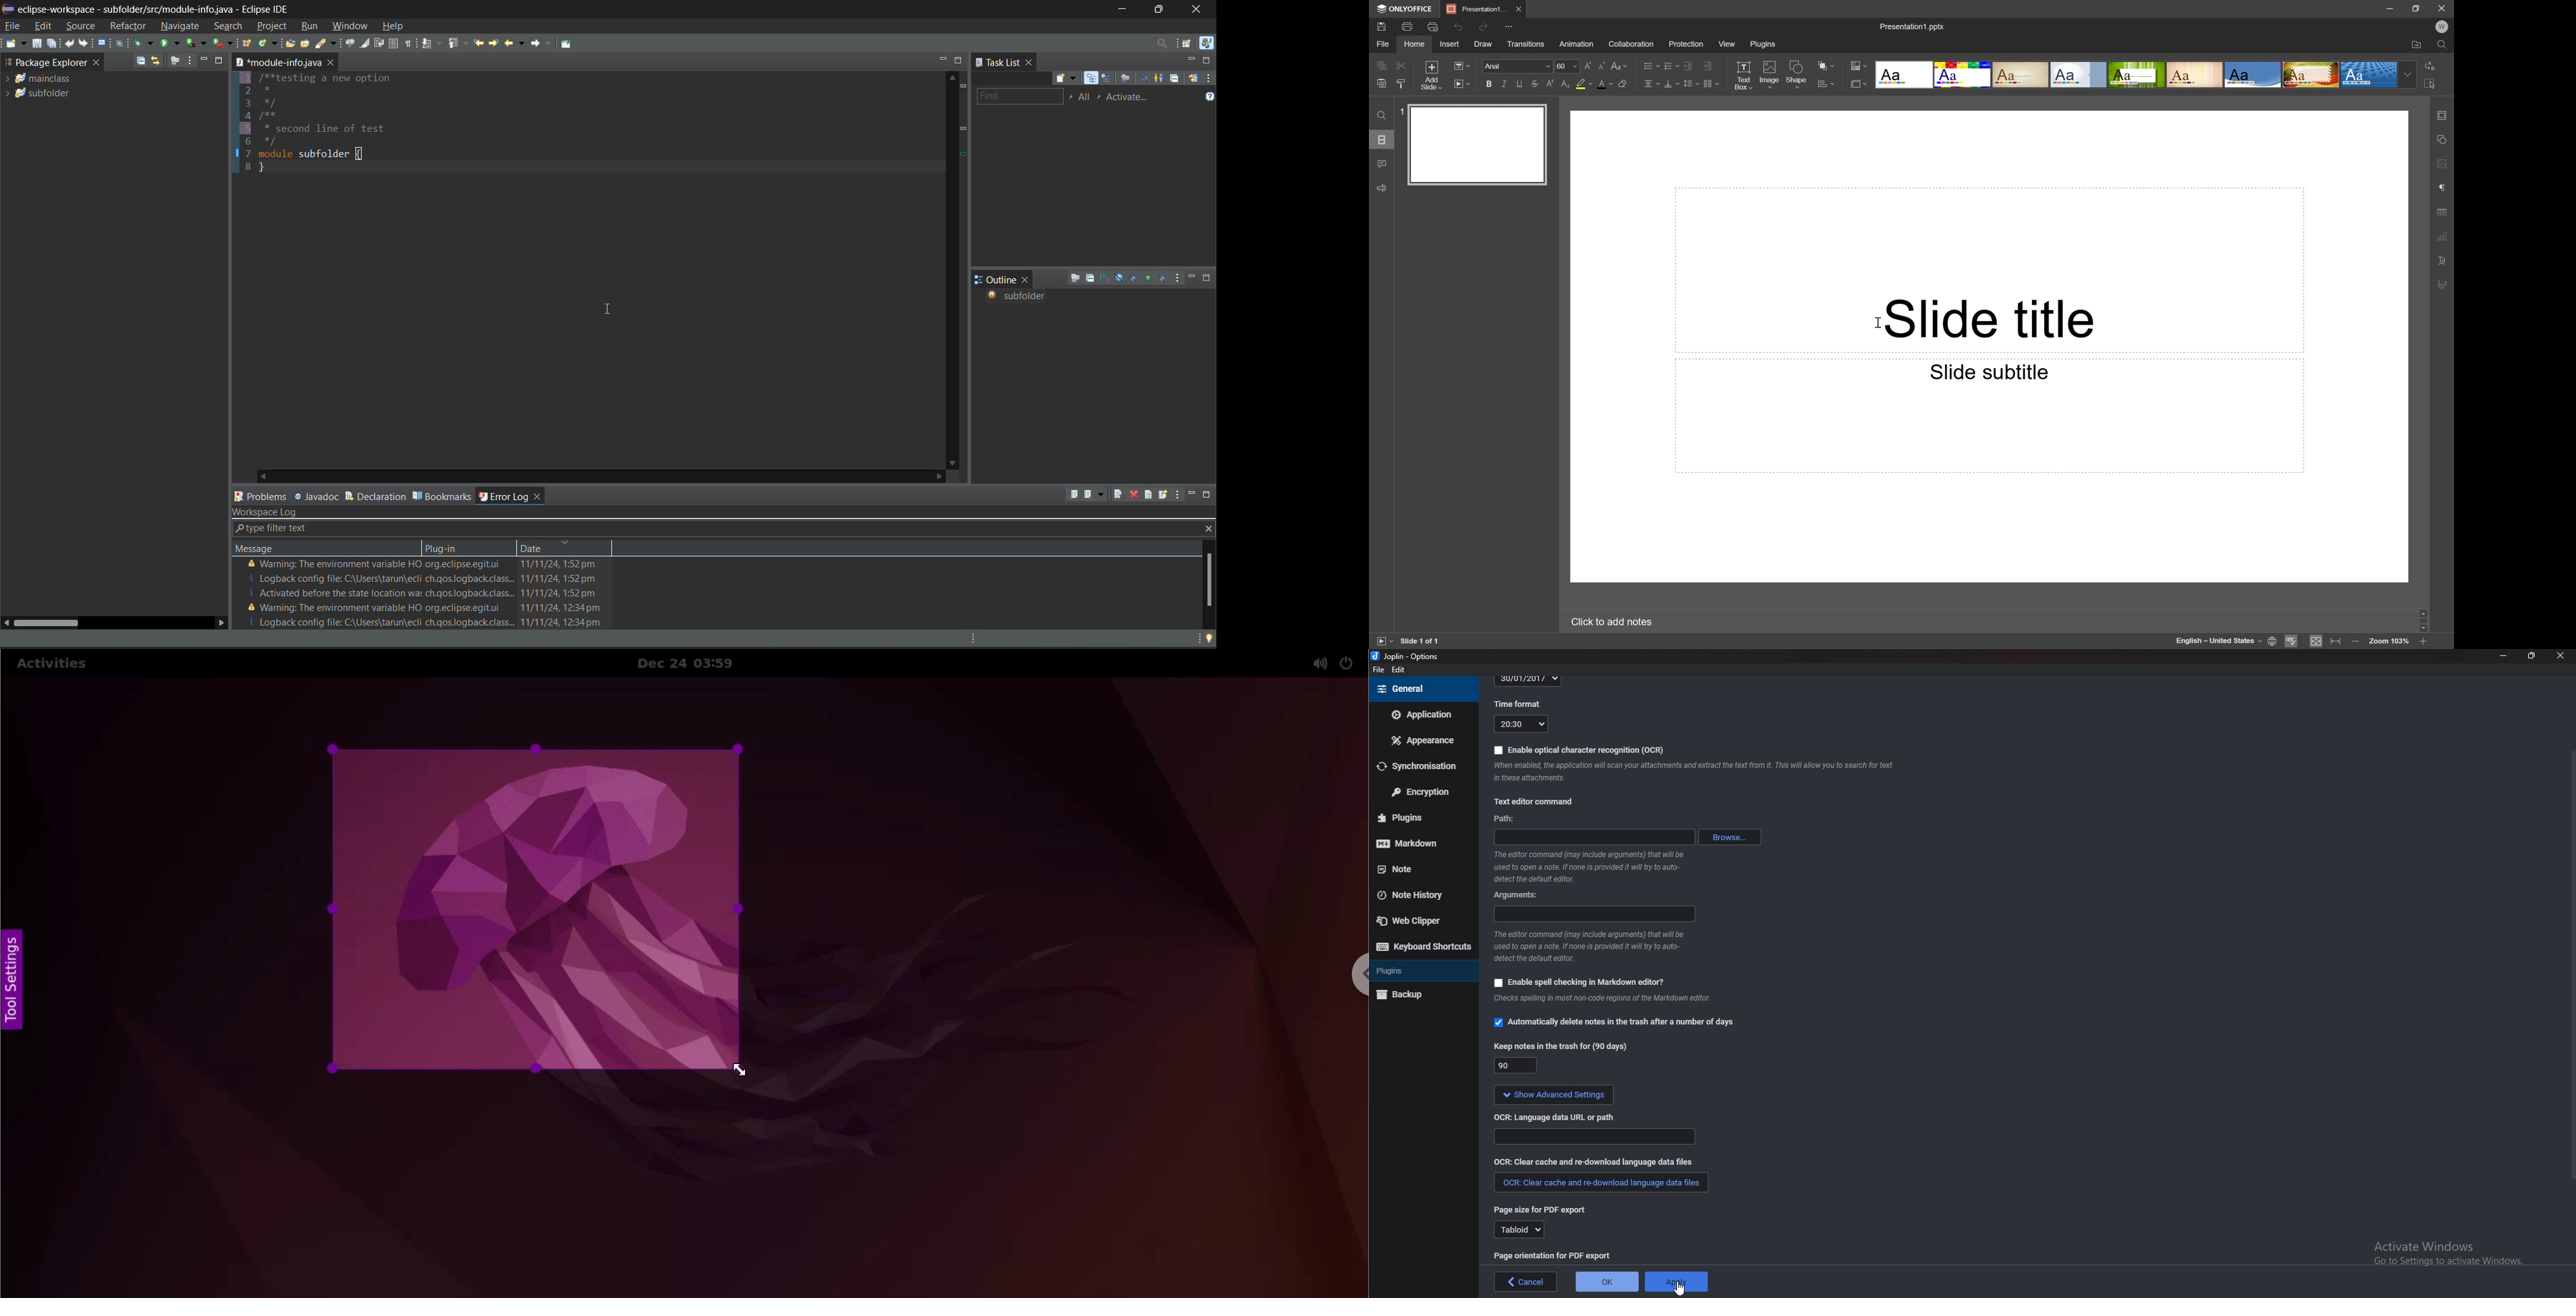 This screenshot has height=1316, width=2576. I want to click on javadoc, so click(328, 496).